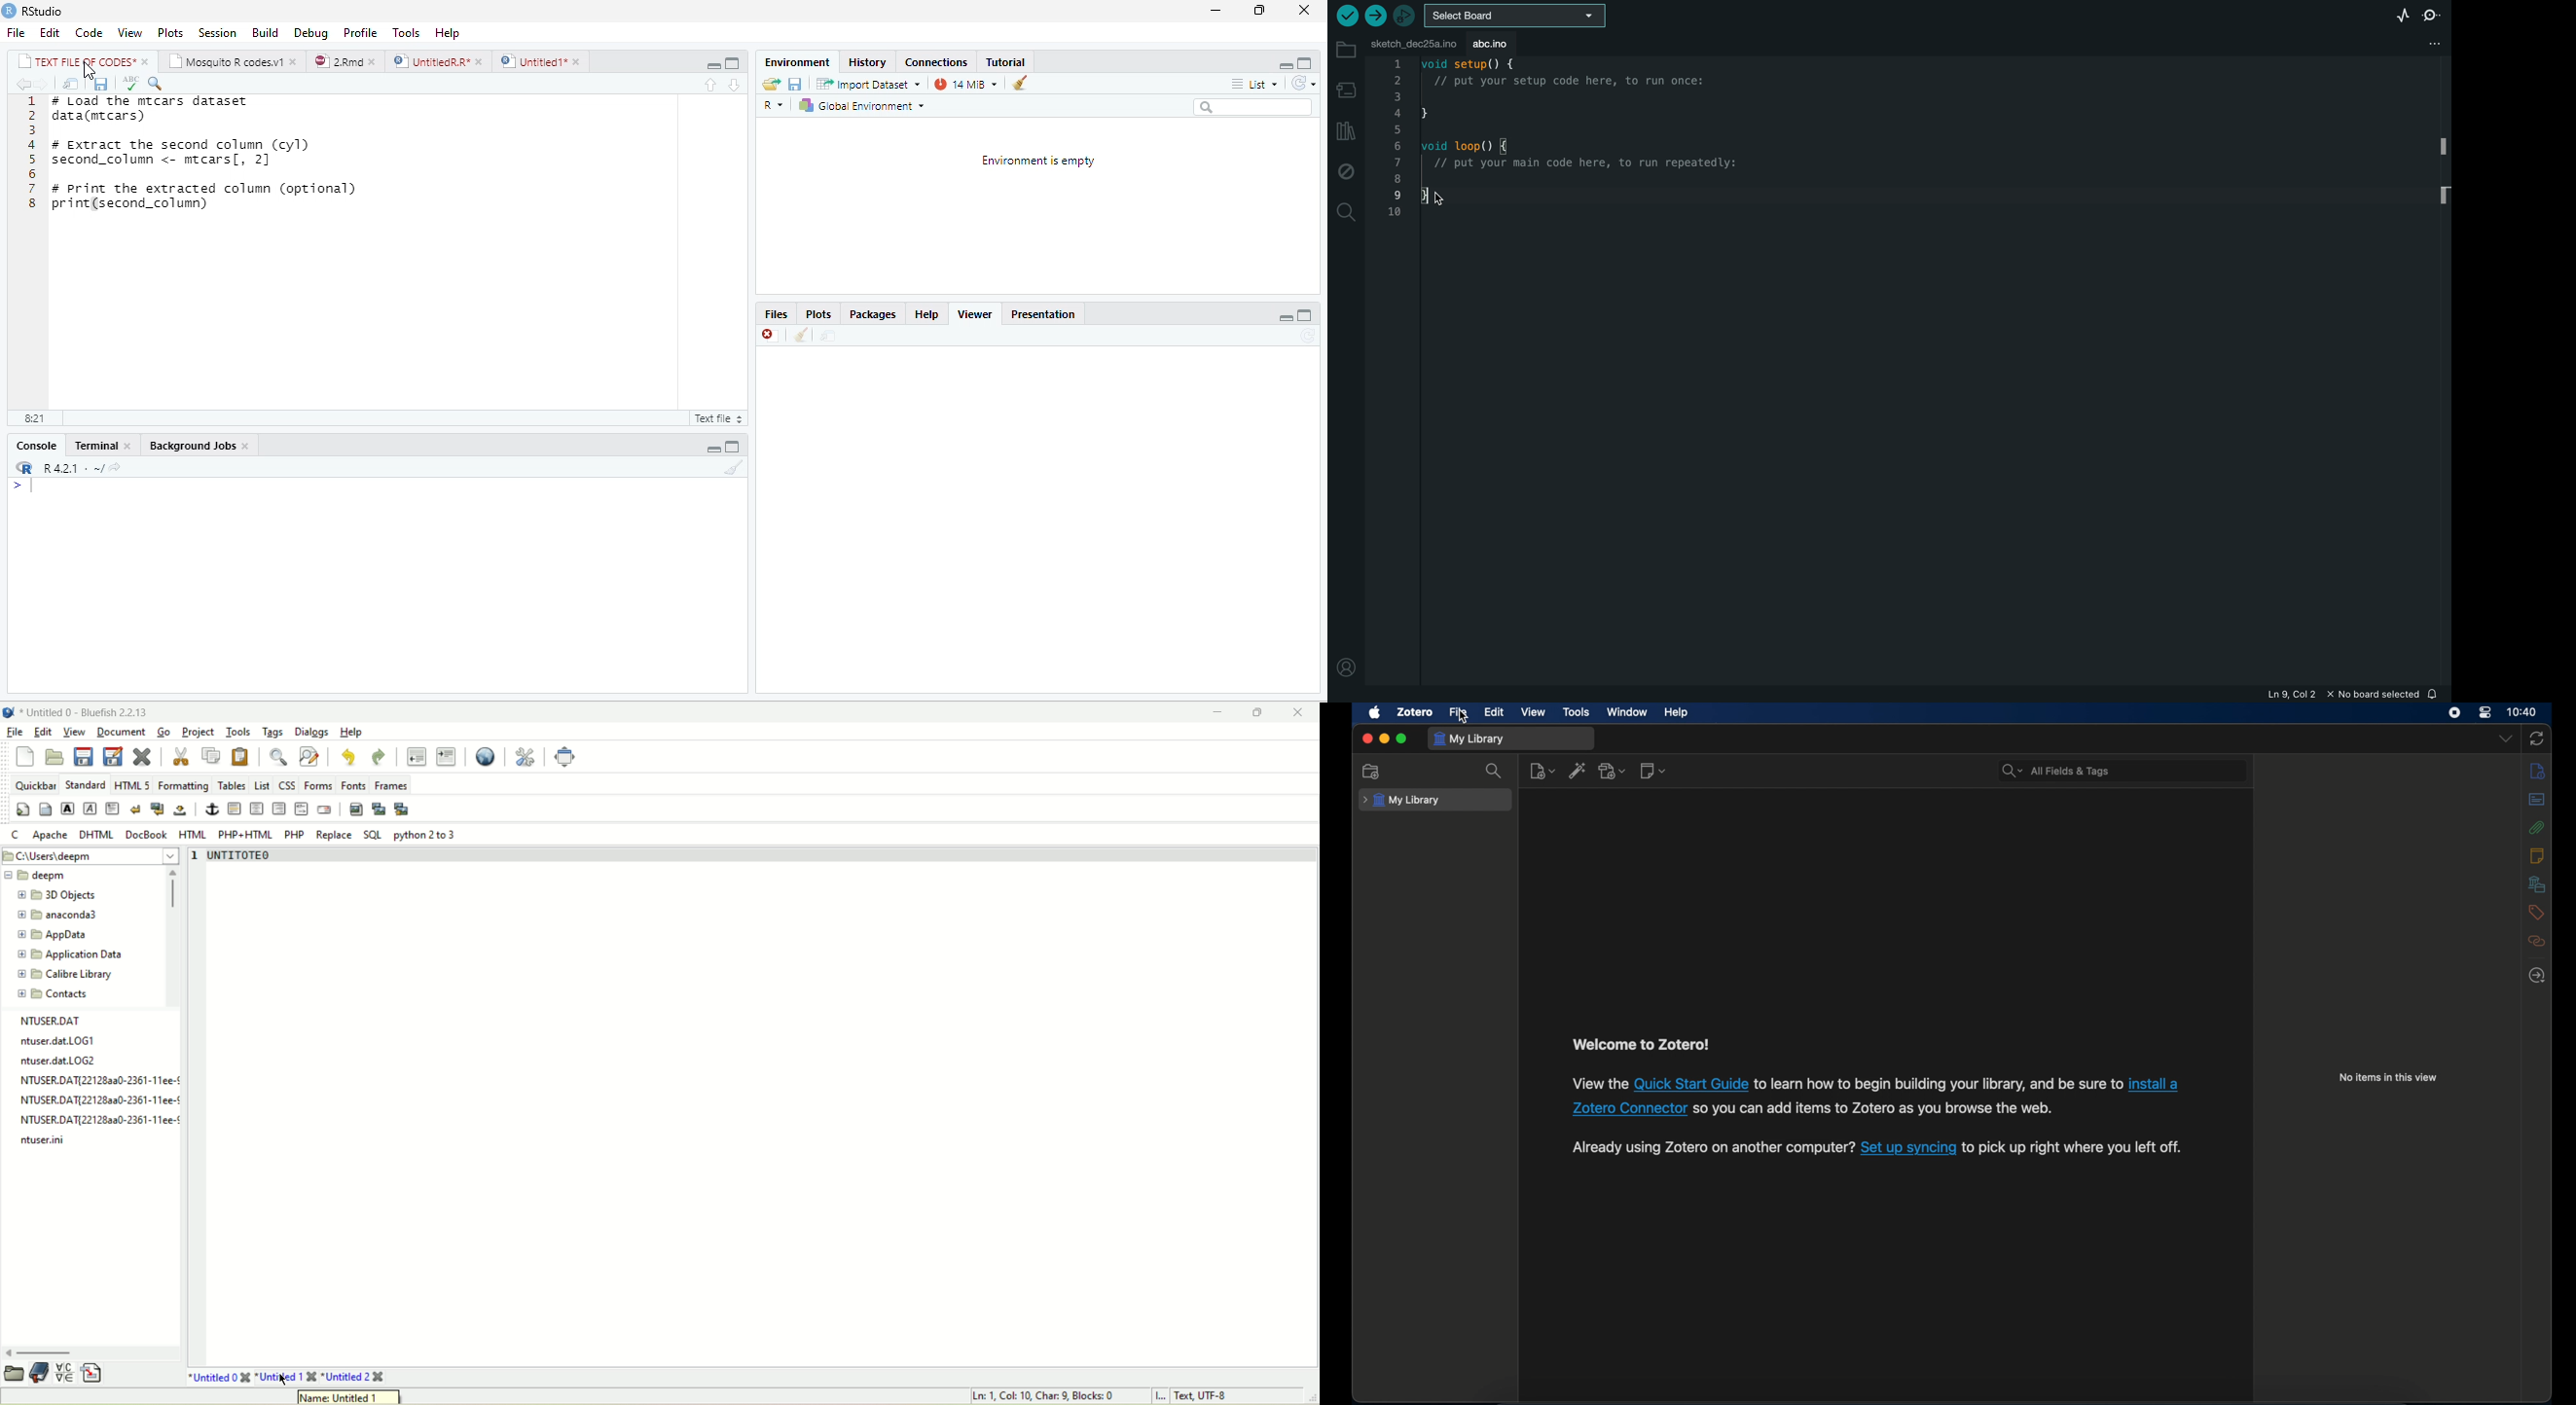  I want to click on text file, so click(717, 419).